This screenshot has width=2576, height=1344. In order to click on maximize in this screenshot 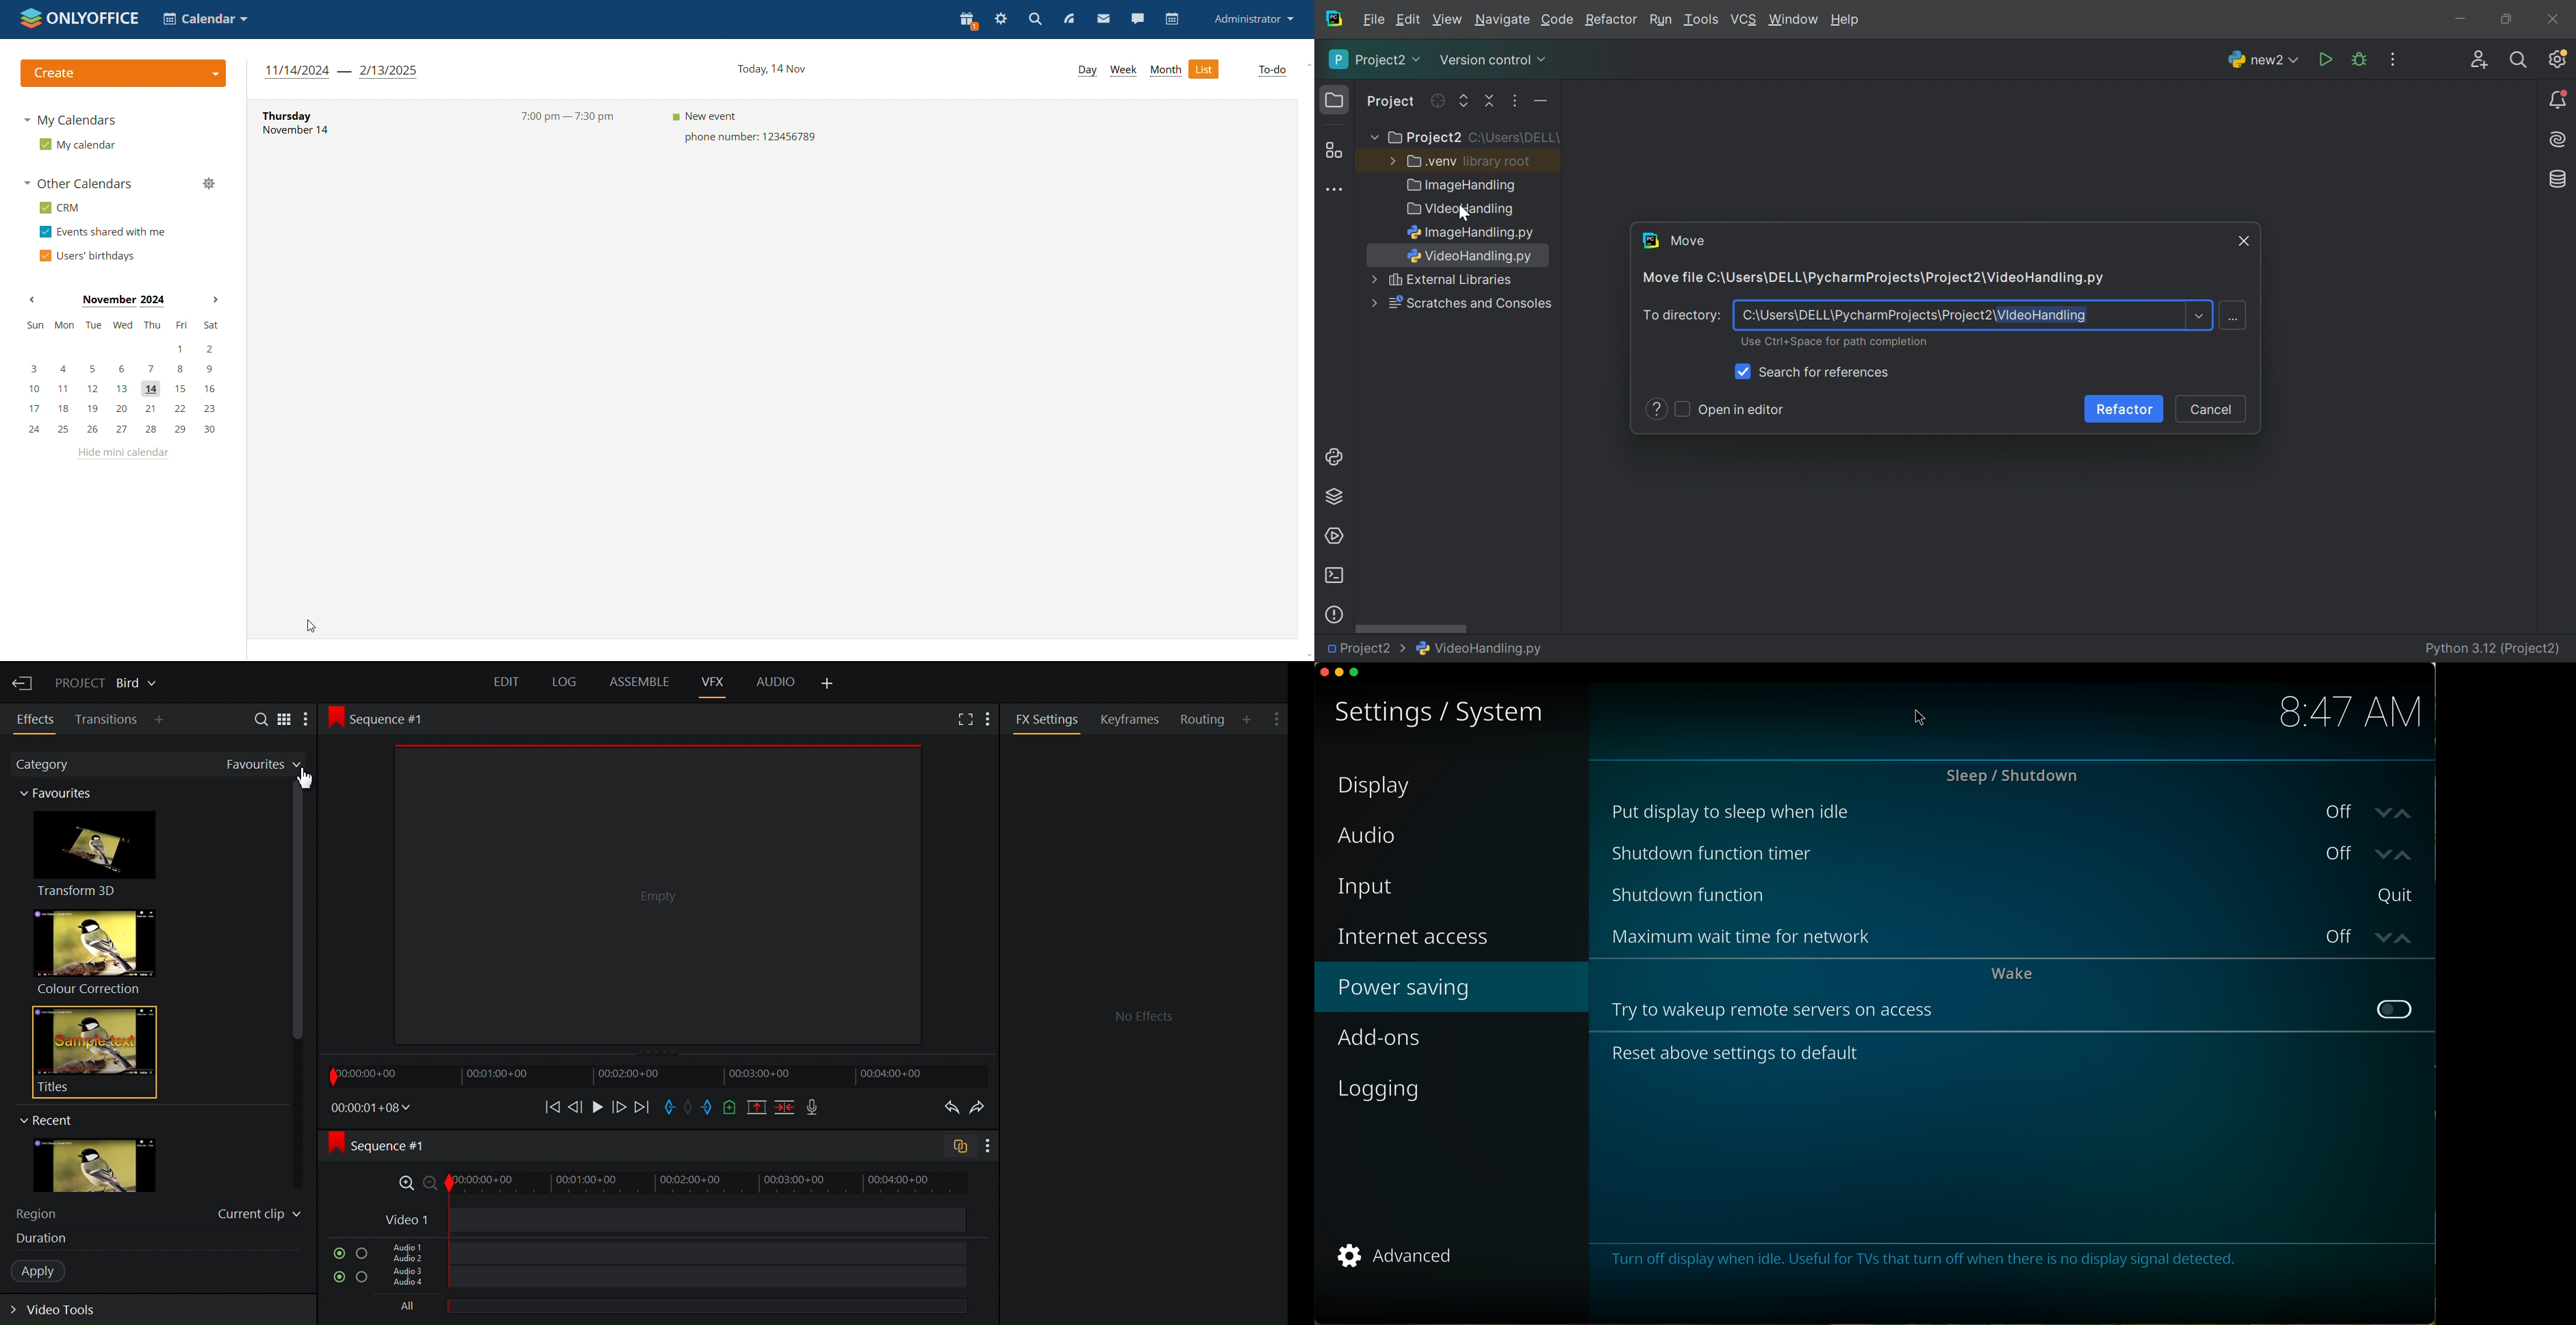, I will do `click(1358, 674)`.